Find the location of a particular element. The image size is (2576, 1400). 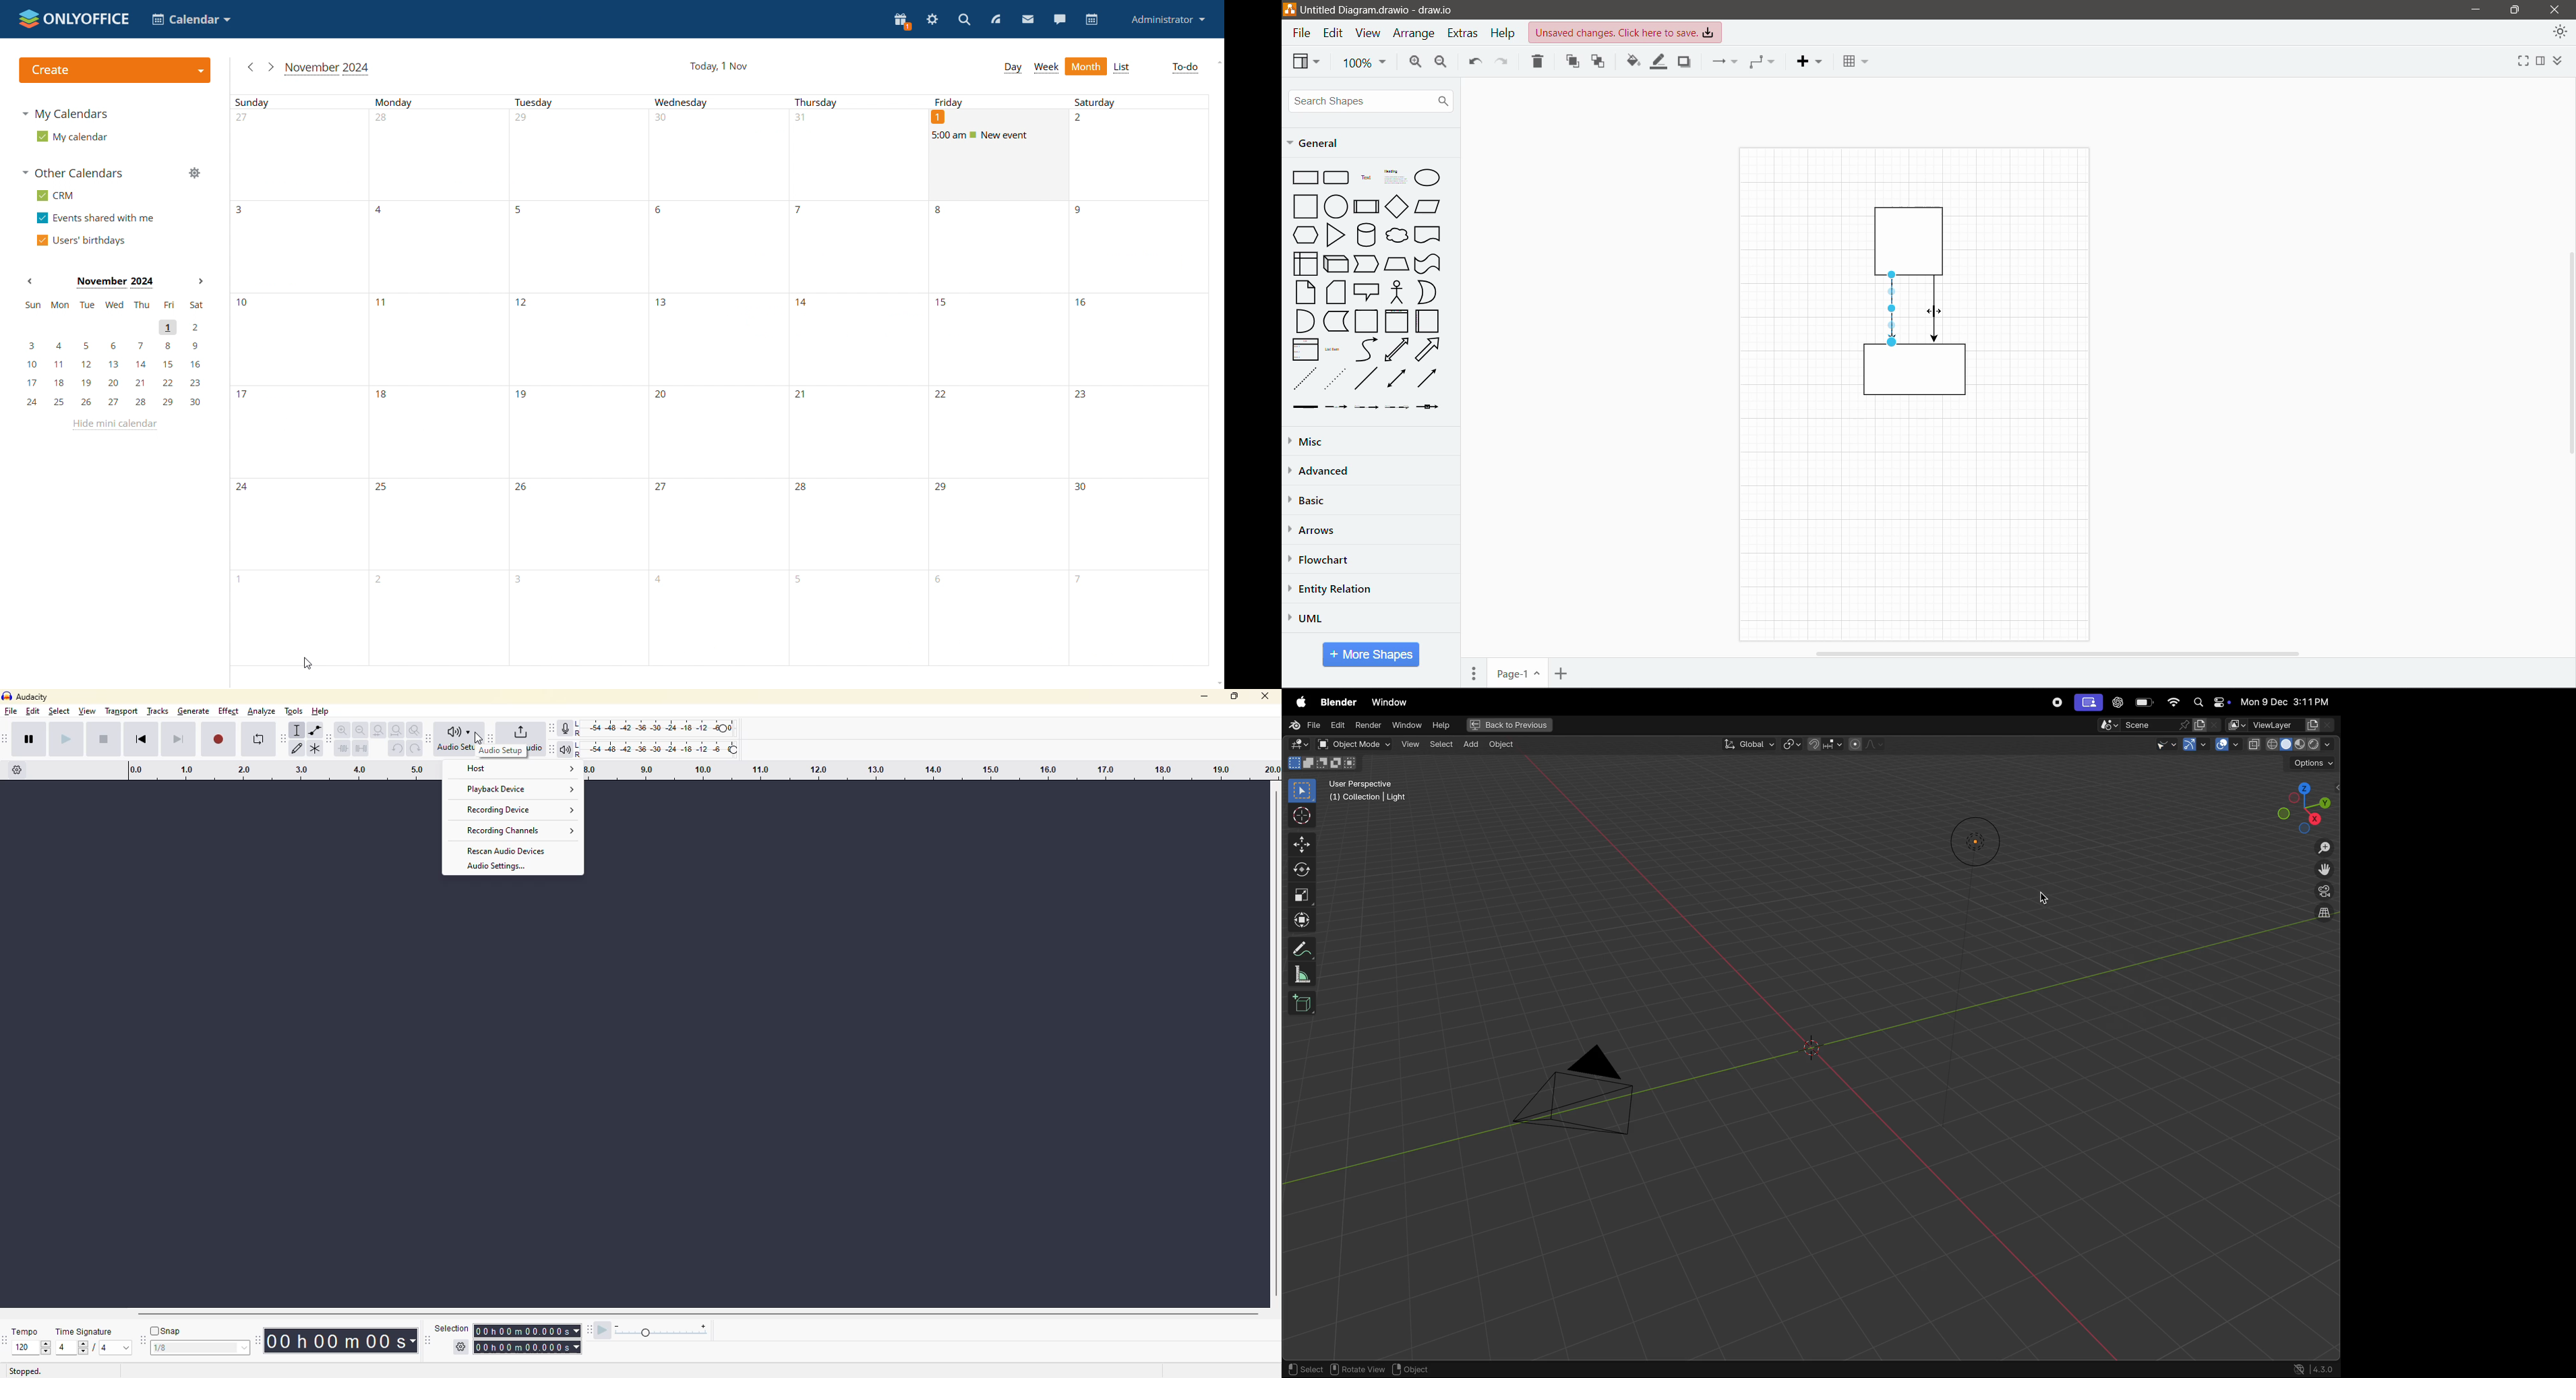

General is located at coordinates (1318, 143).